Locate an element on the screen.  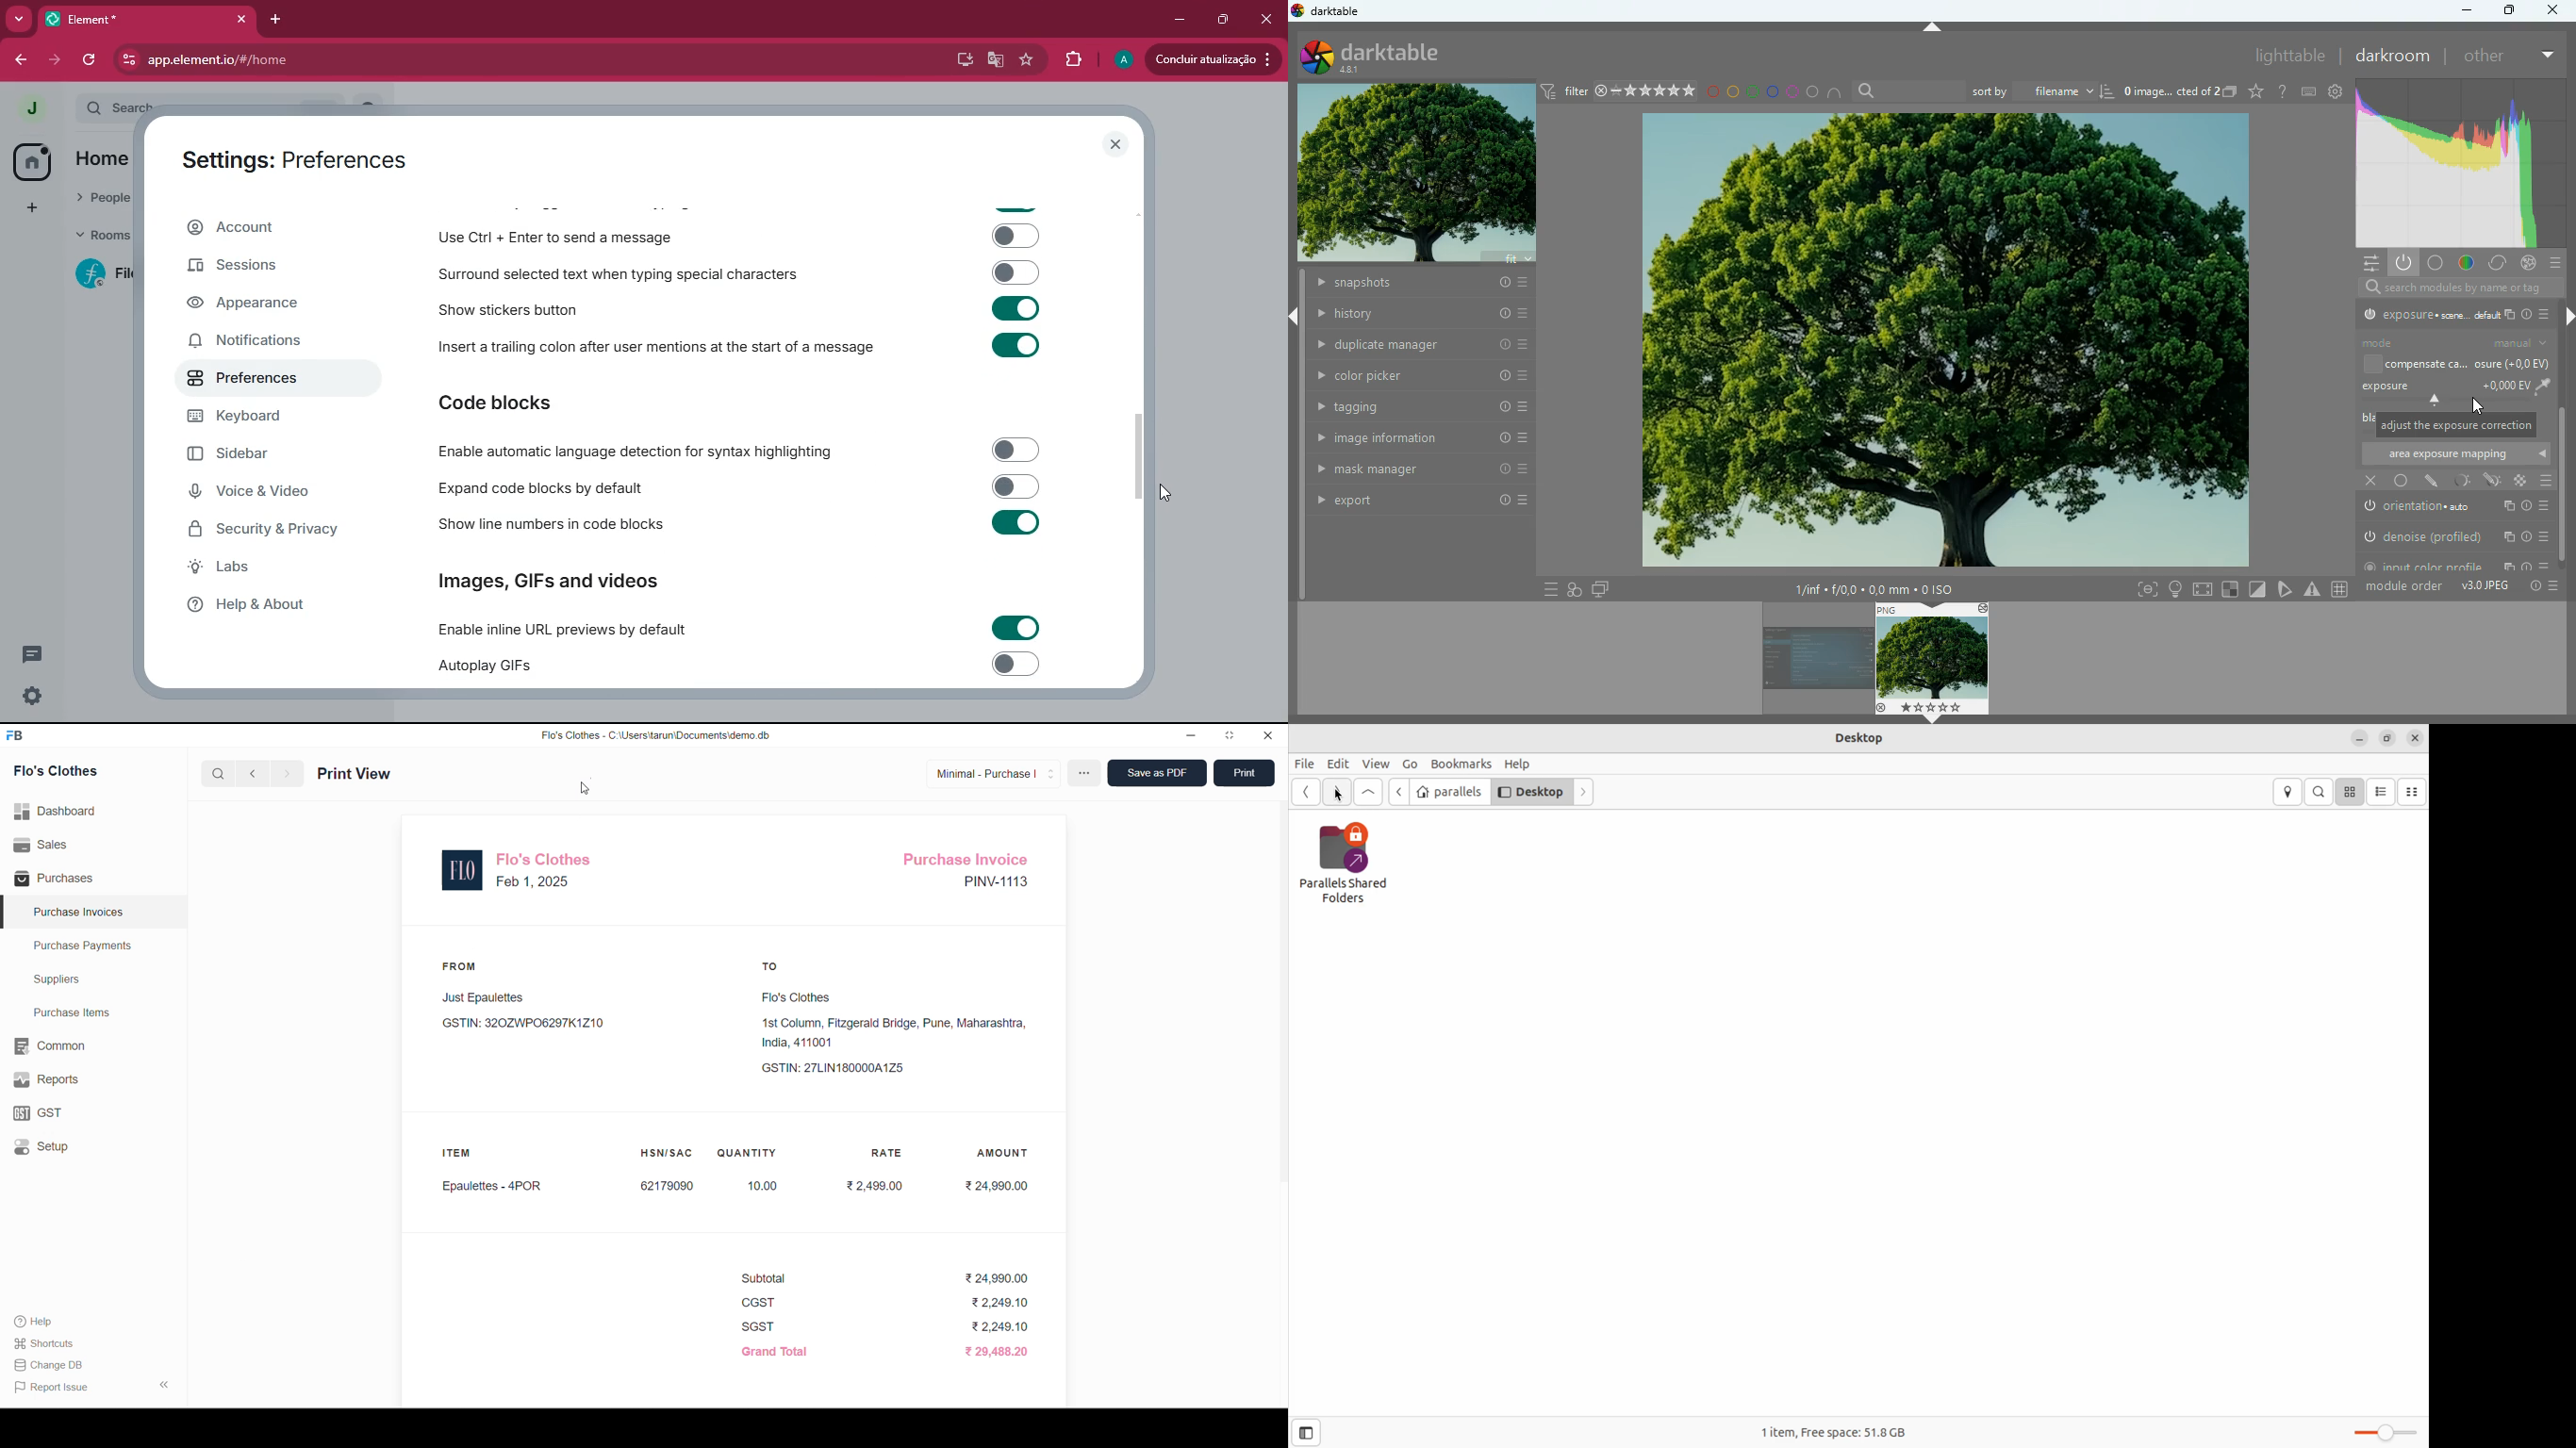
menu is located at coordinates (1542, 589).